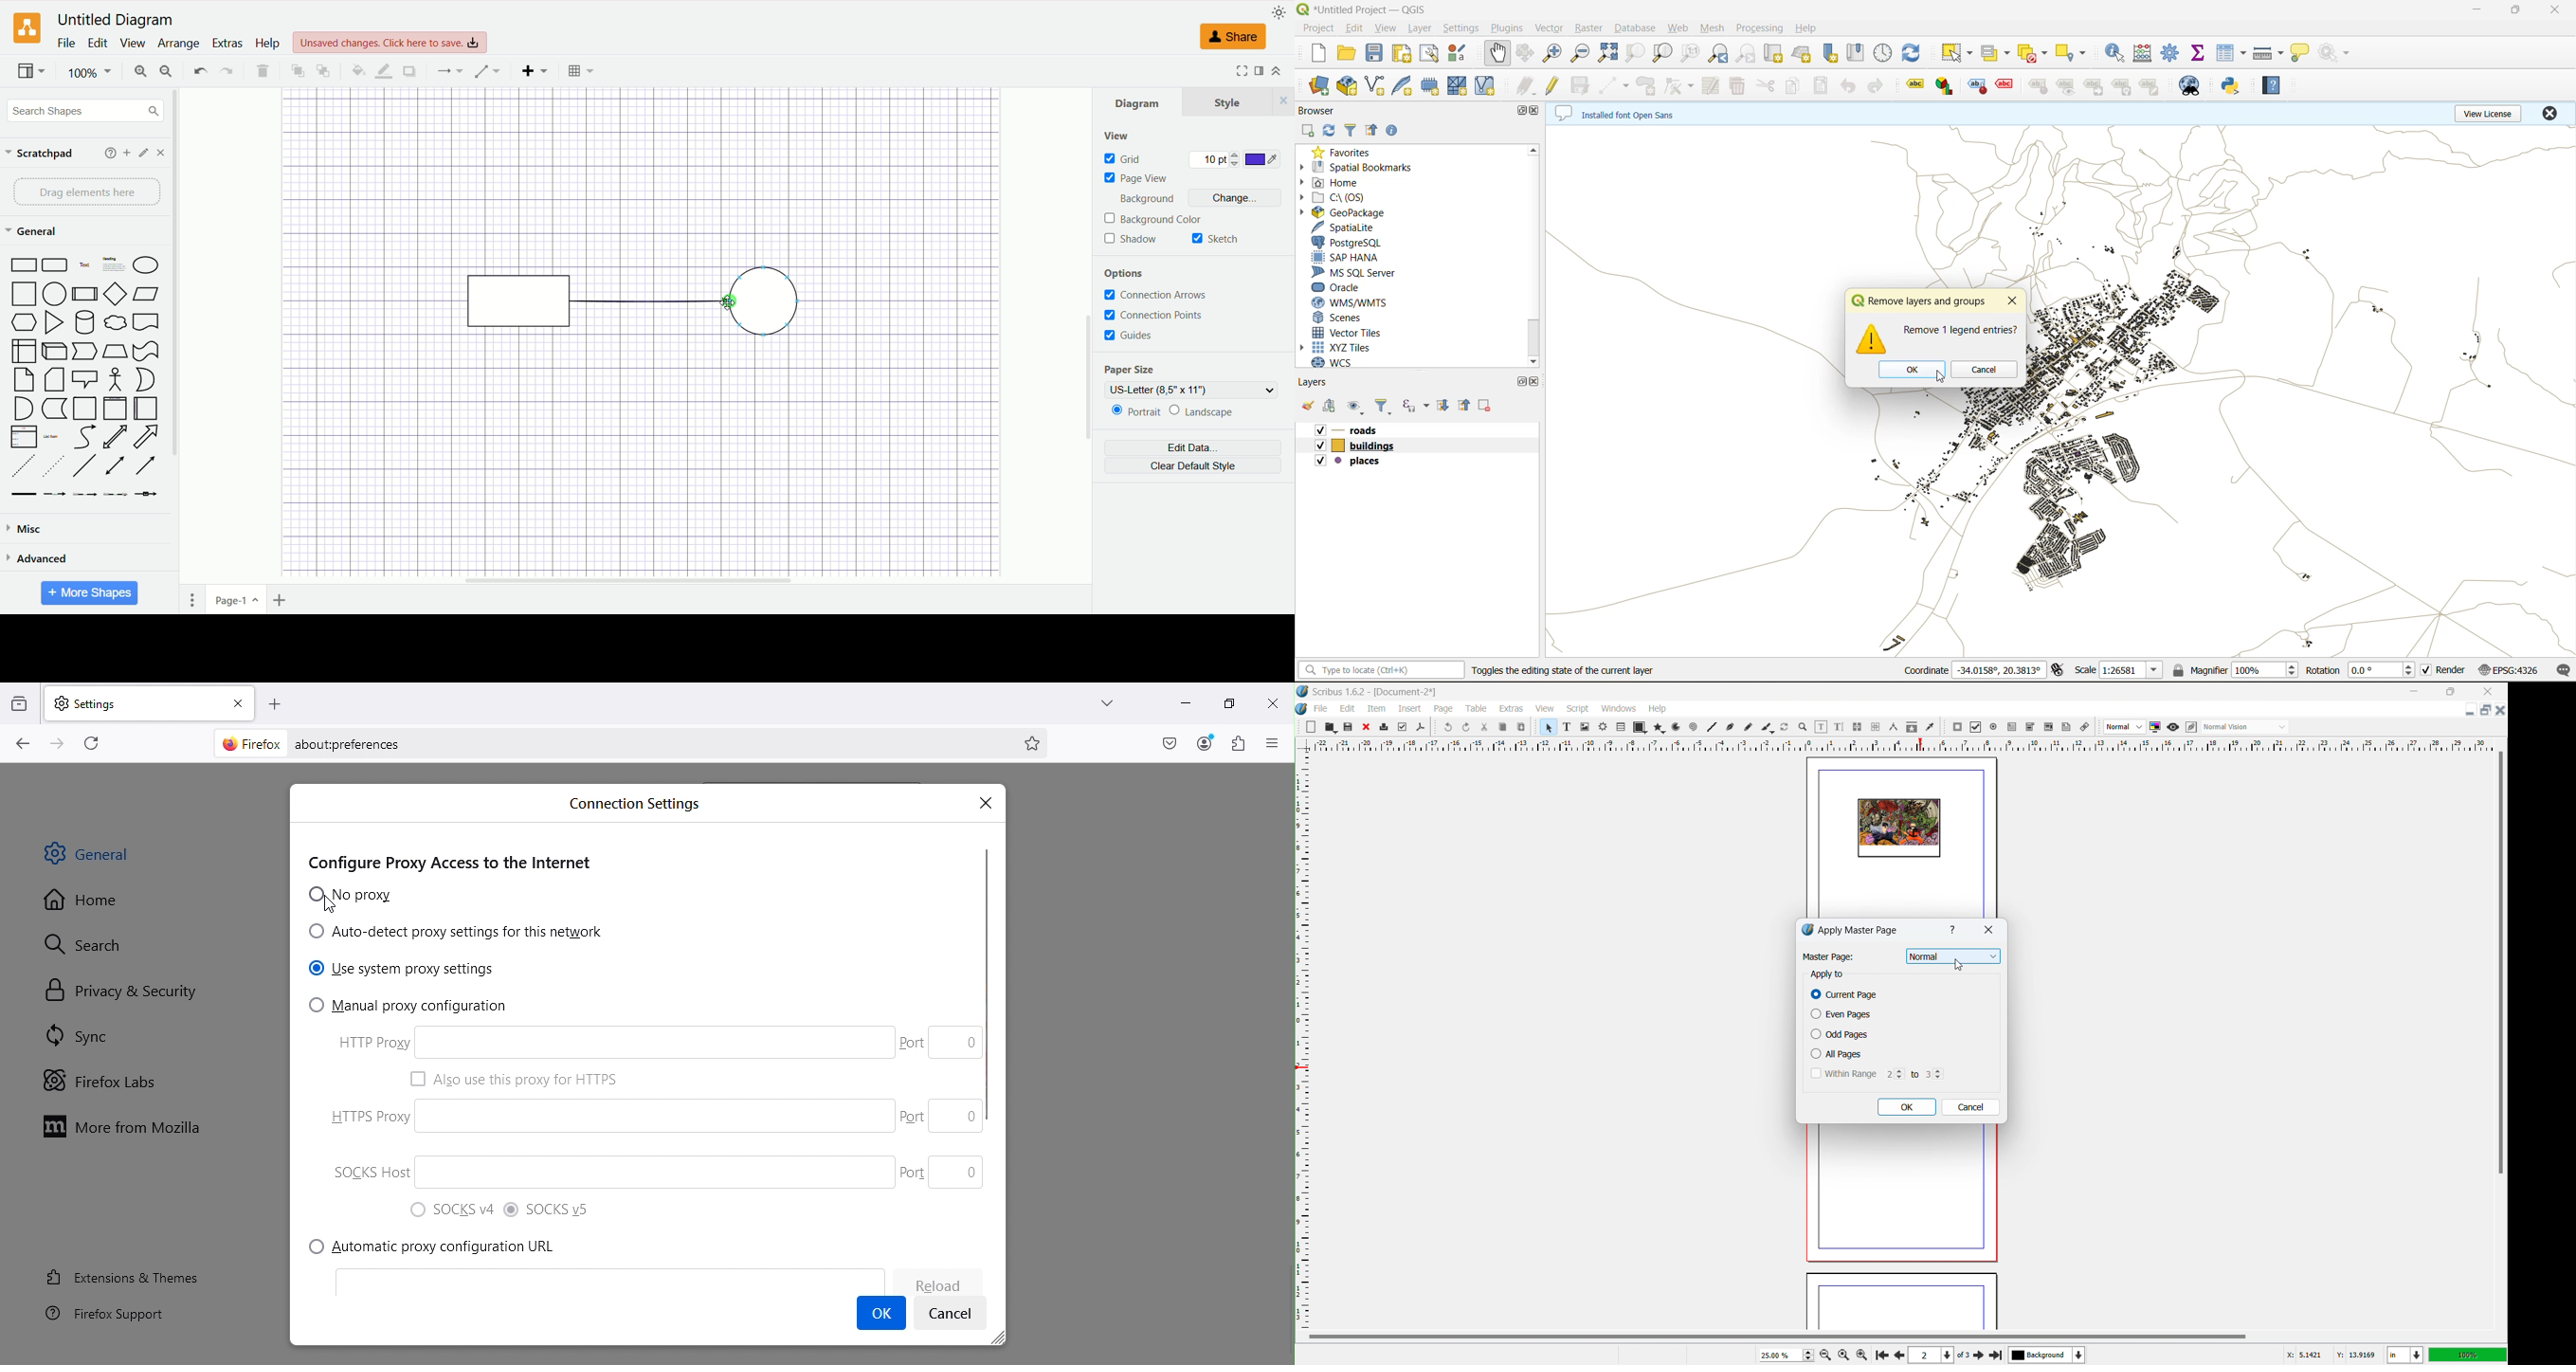  Describe the element at coordinates (2405, 1356) in the screenshot. I see `unit of measurement` at that location.